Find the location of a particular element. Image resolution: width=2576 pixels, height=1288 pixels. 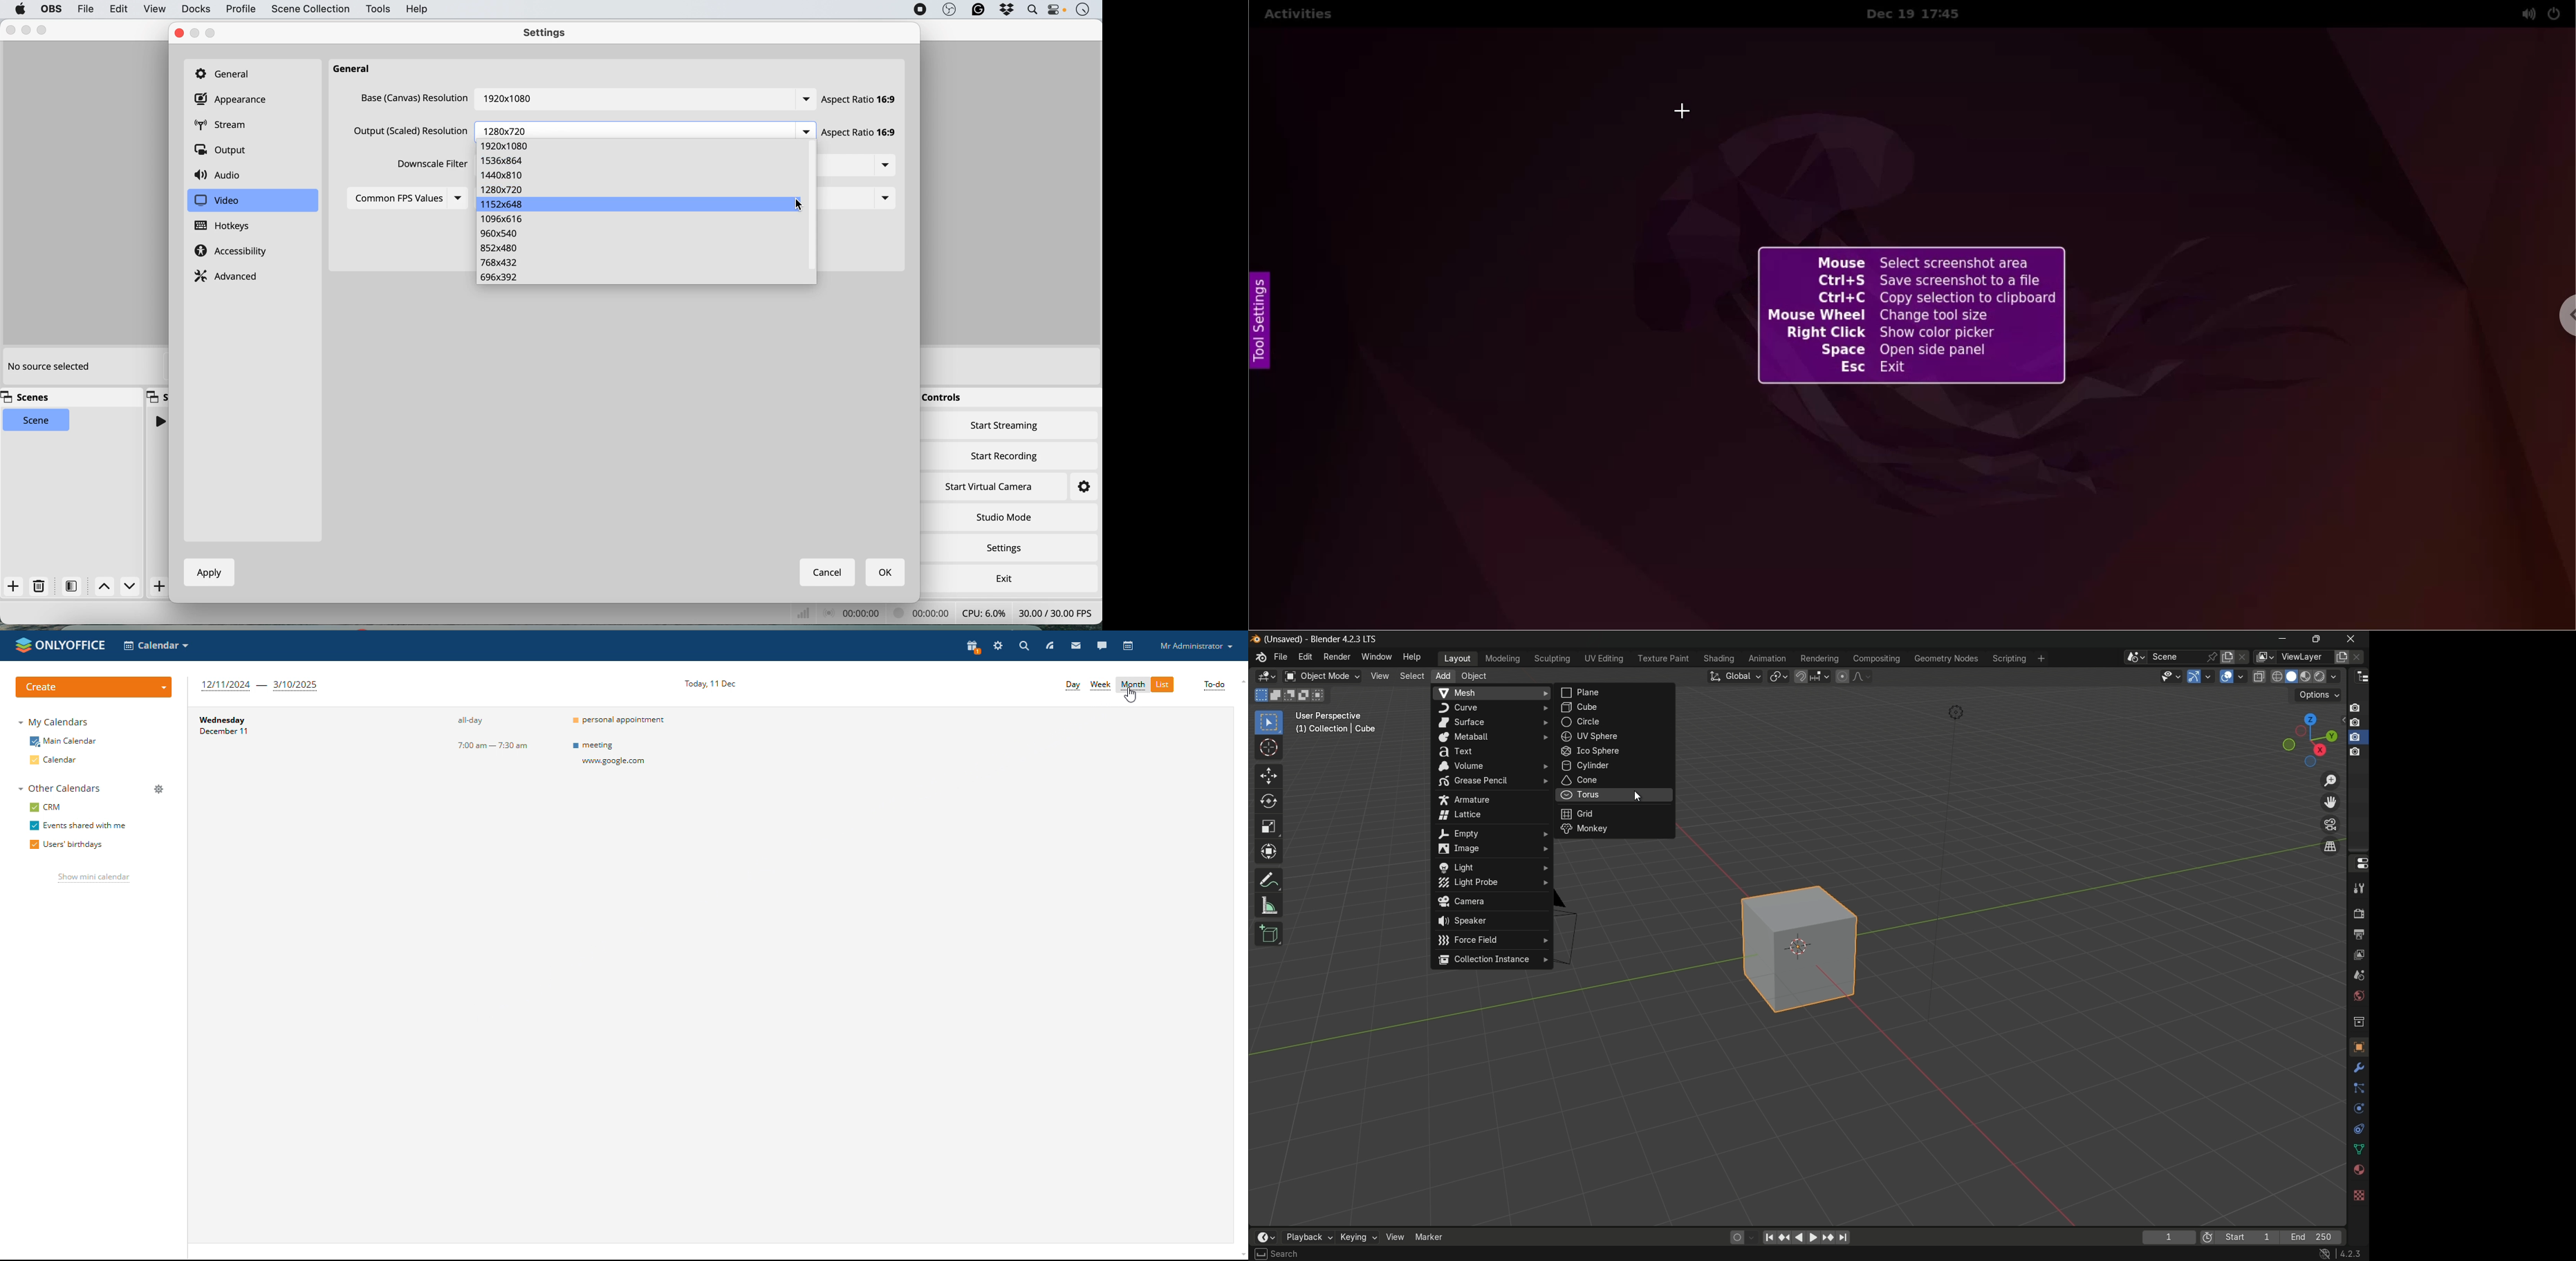

start streaming is located at coordinates (1005, 427).